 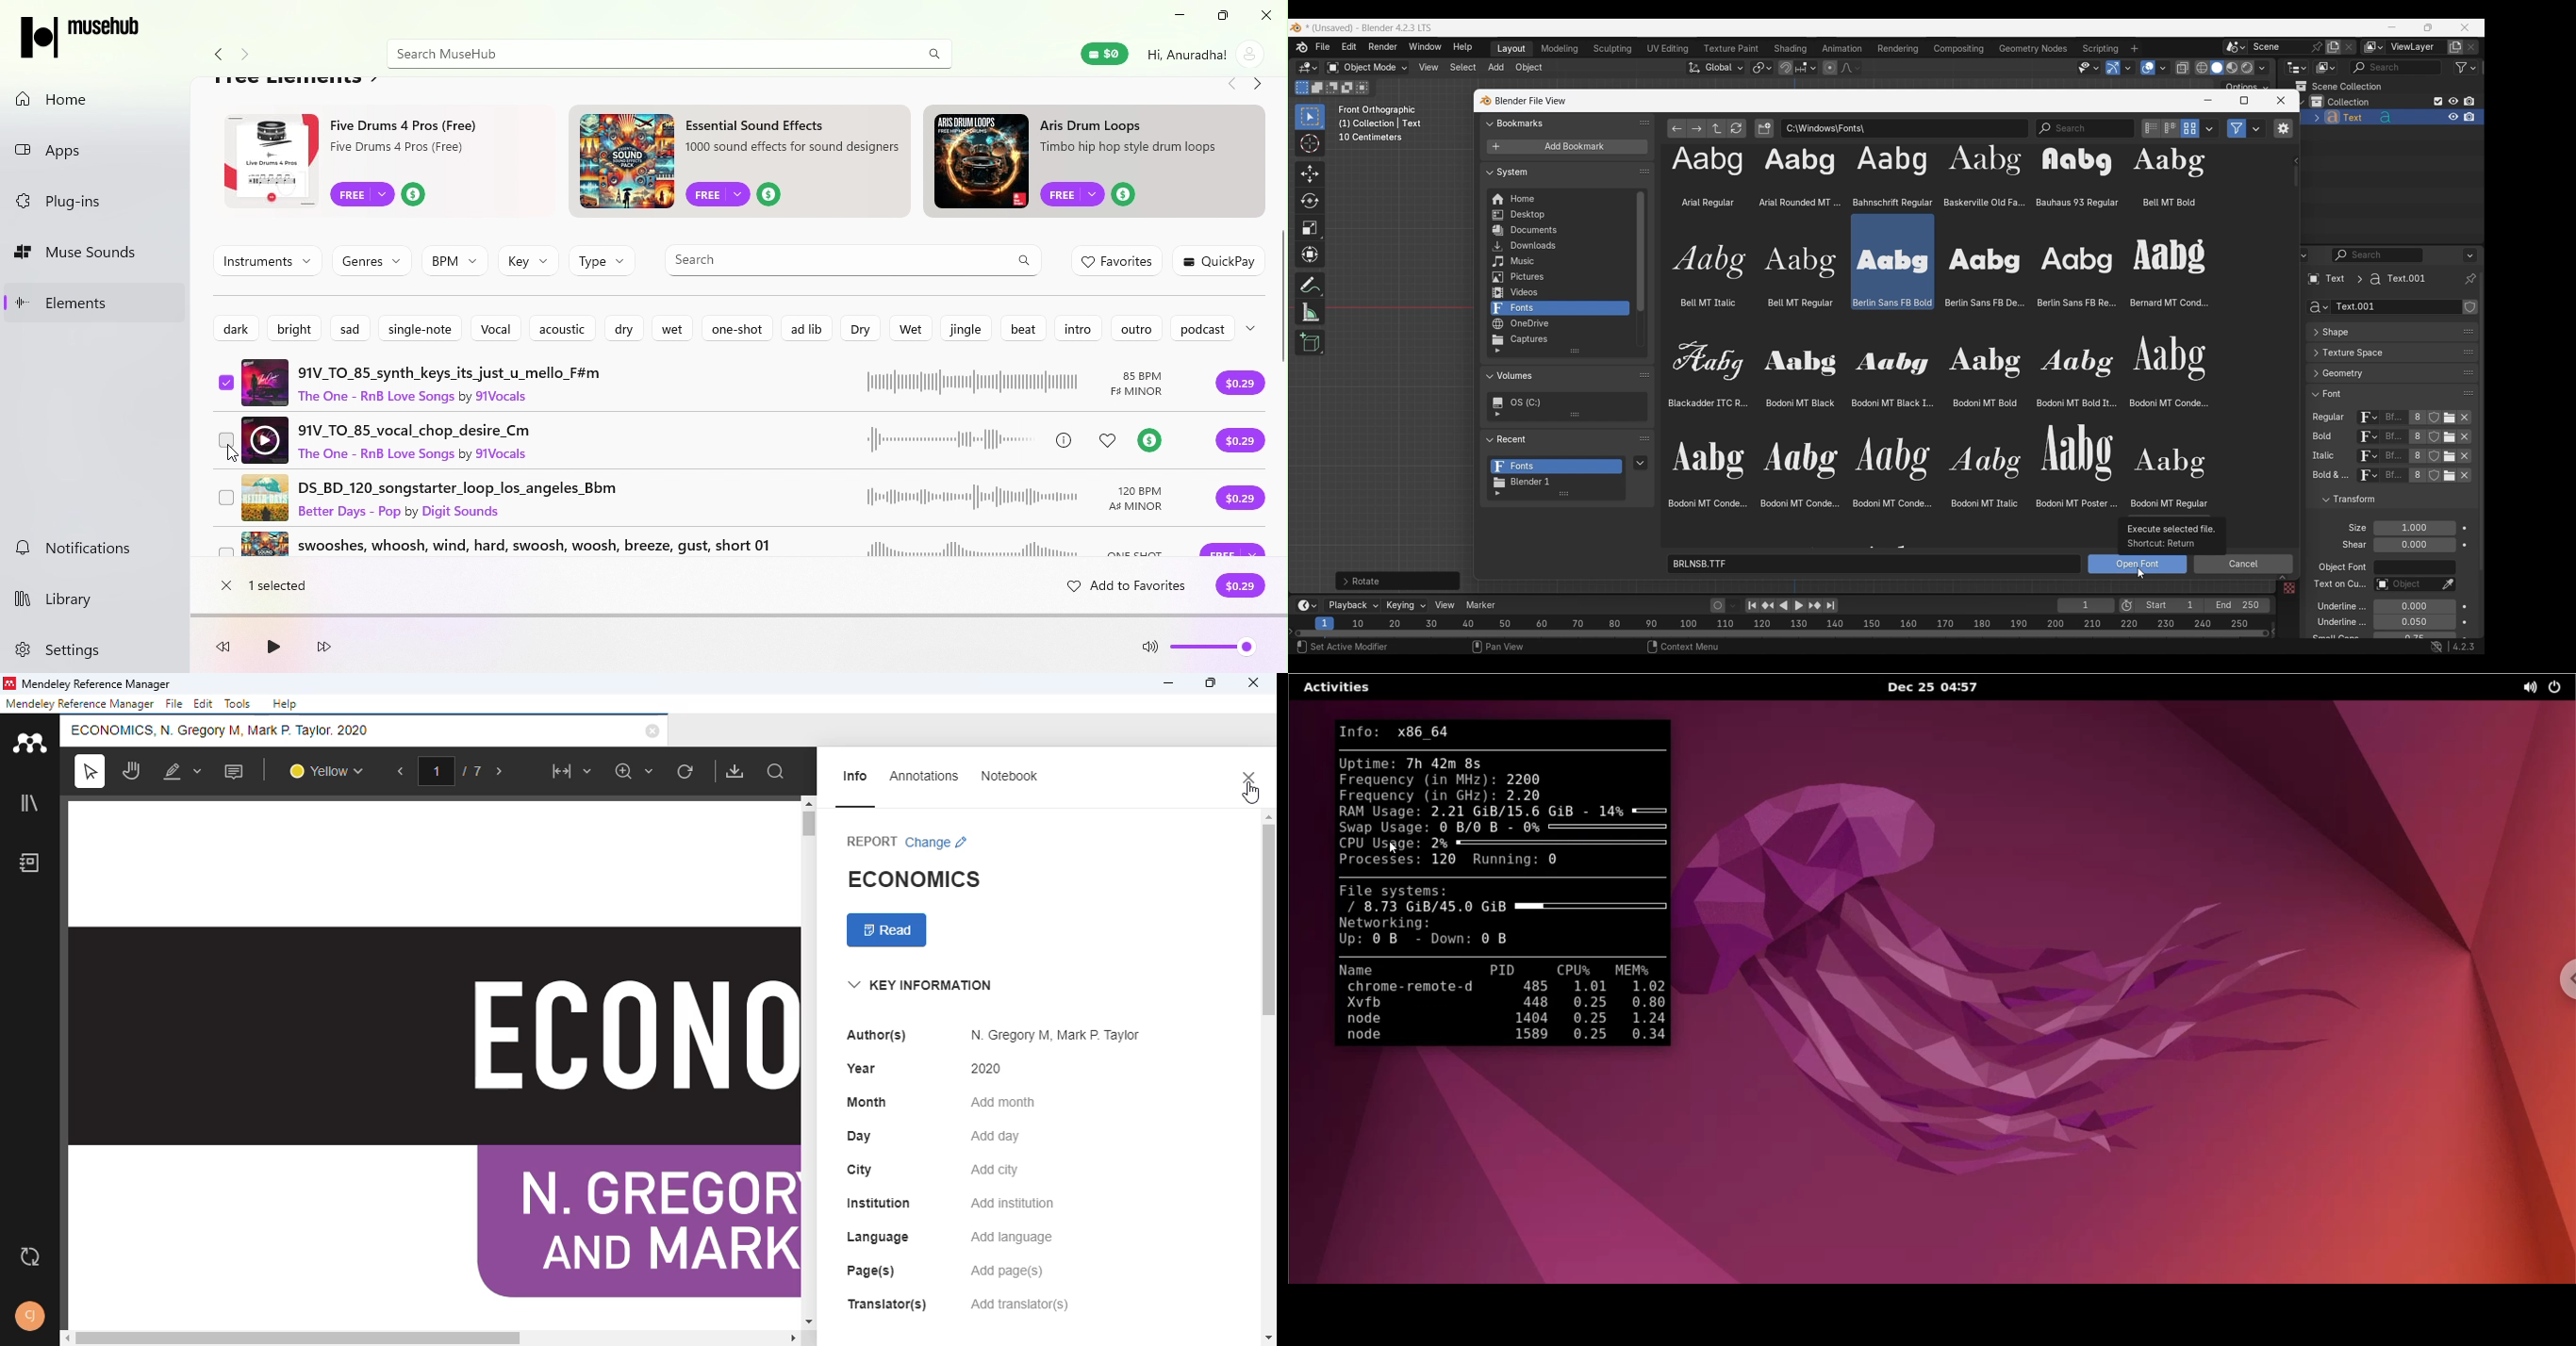 I want to click on Click to expand Shape, so click(x=2379, y=333).